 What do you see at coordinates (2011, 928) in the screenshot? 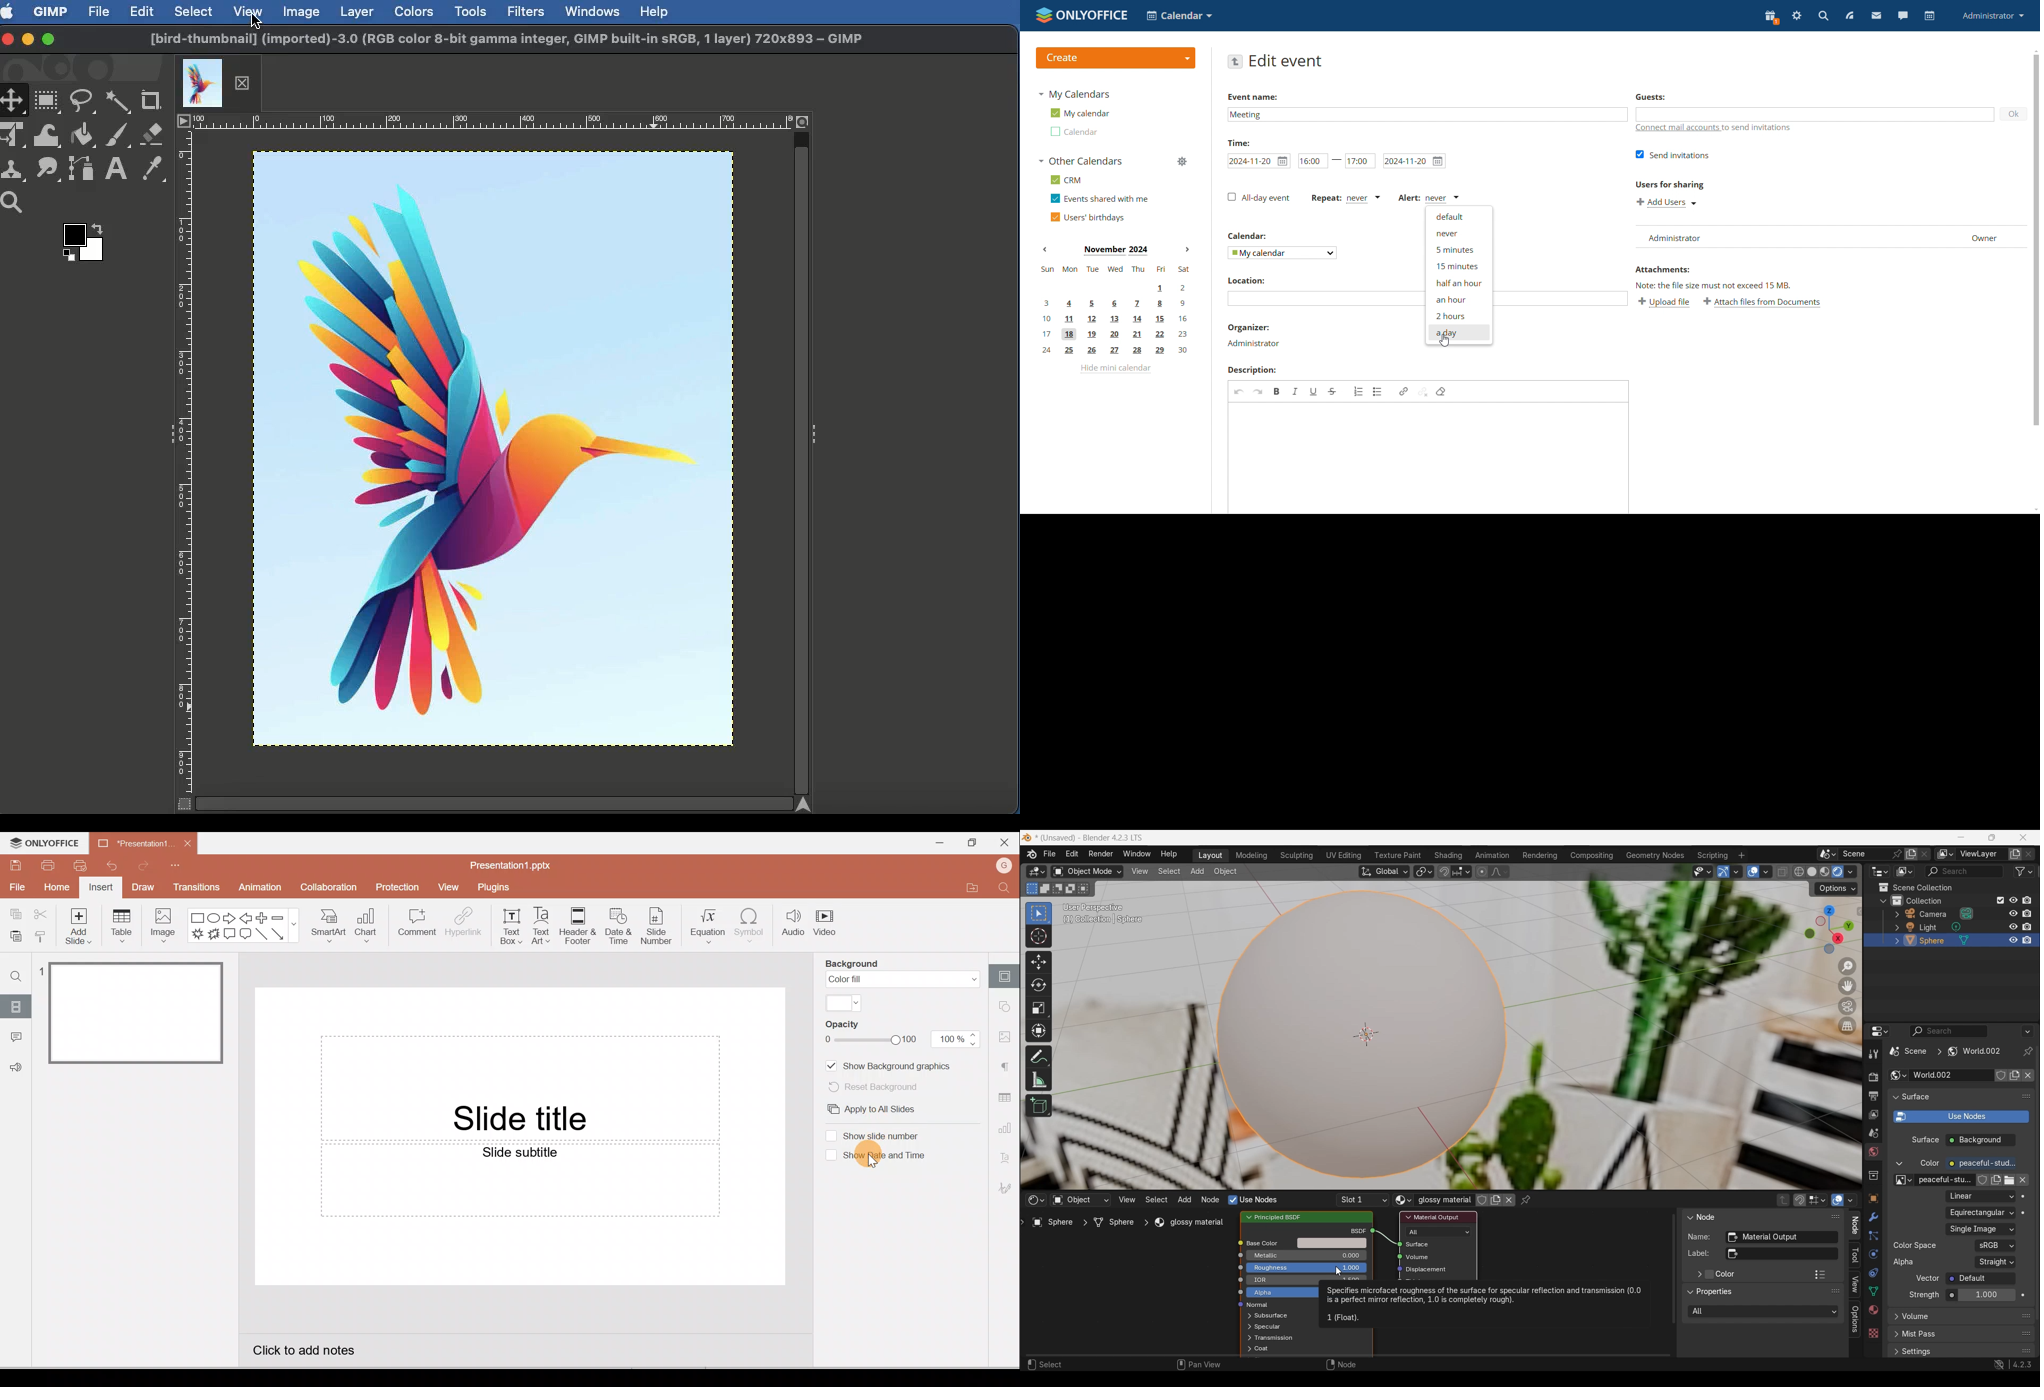
I see `respectively hide in viewport` at bounding box center [2011, 928].